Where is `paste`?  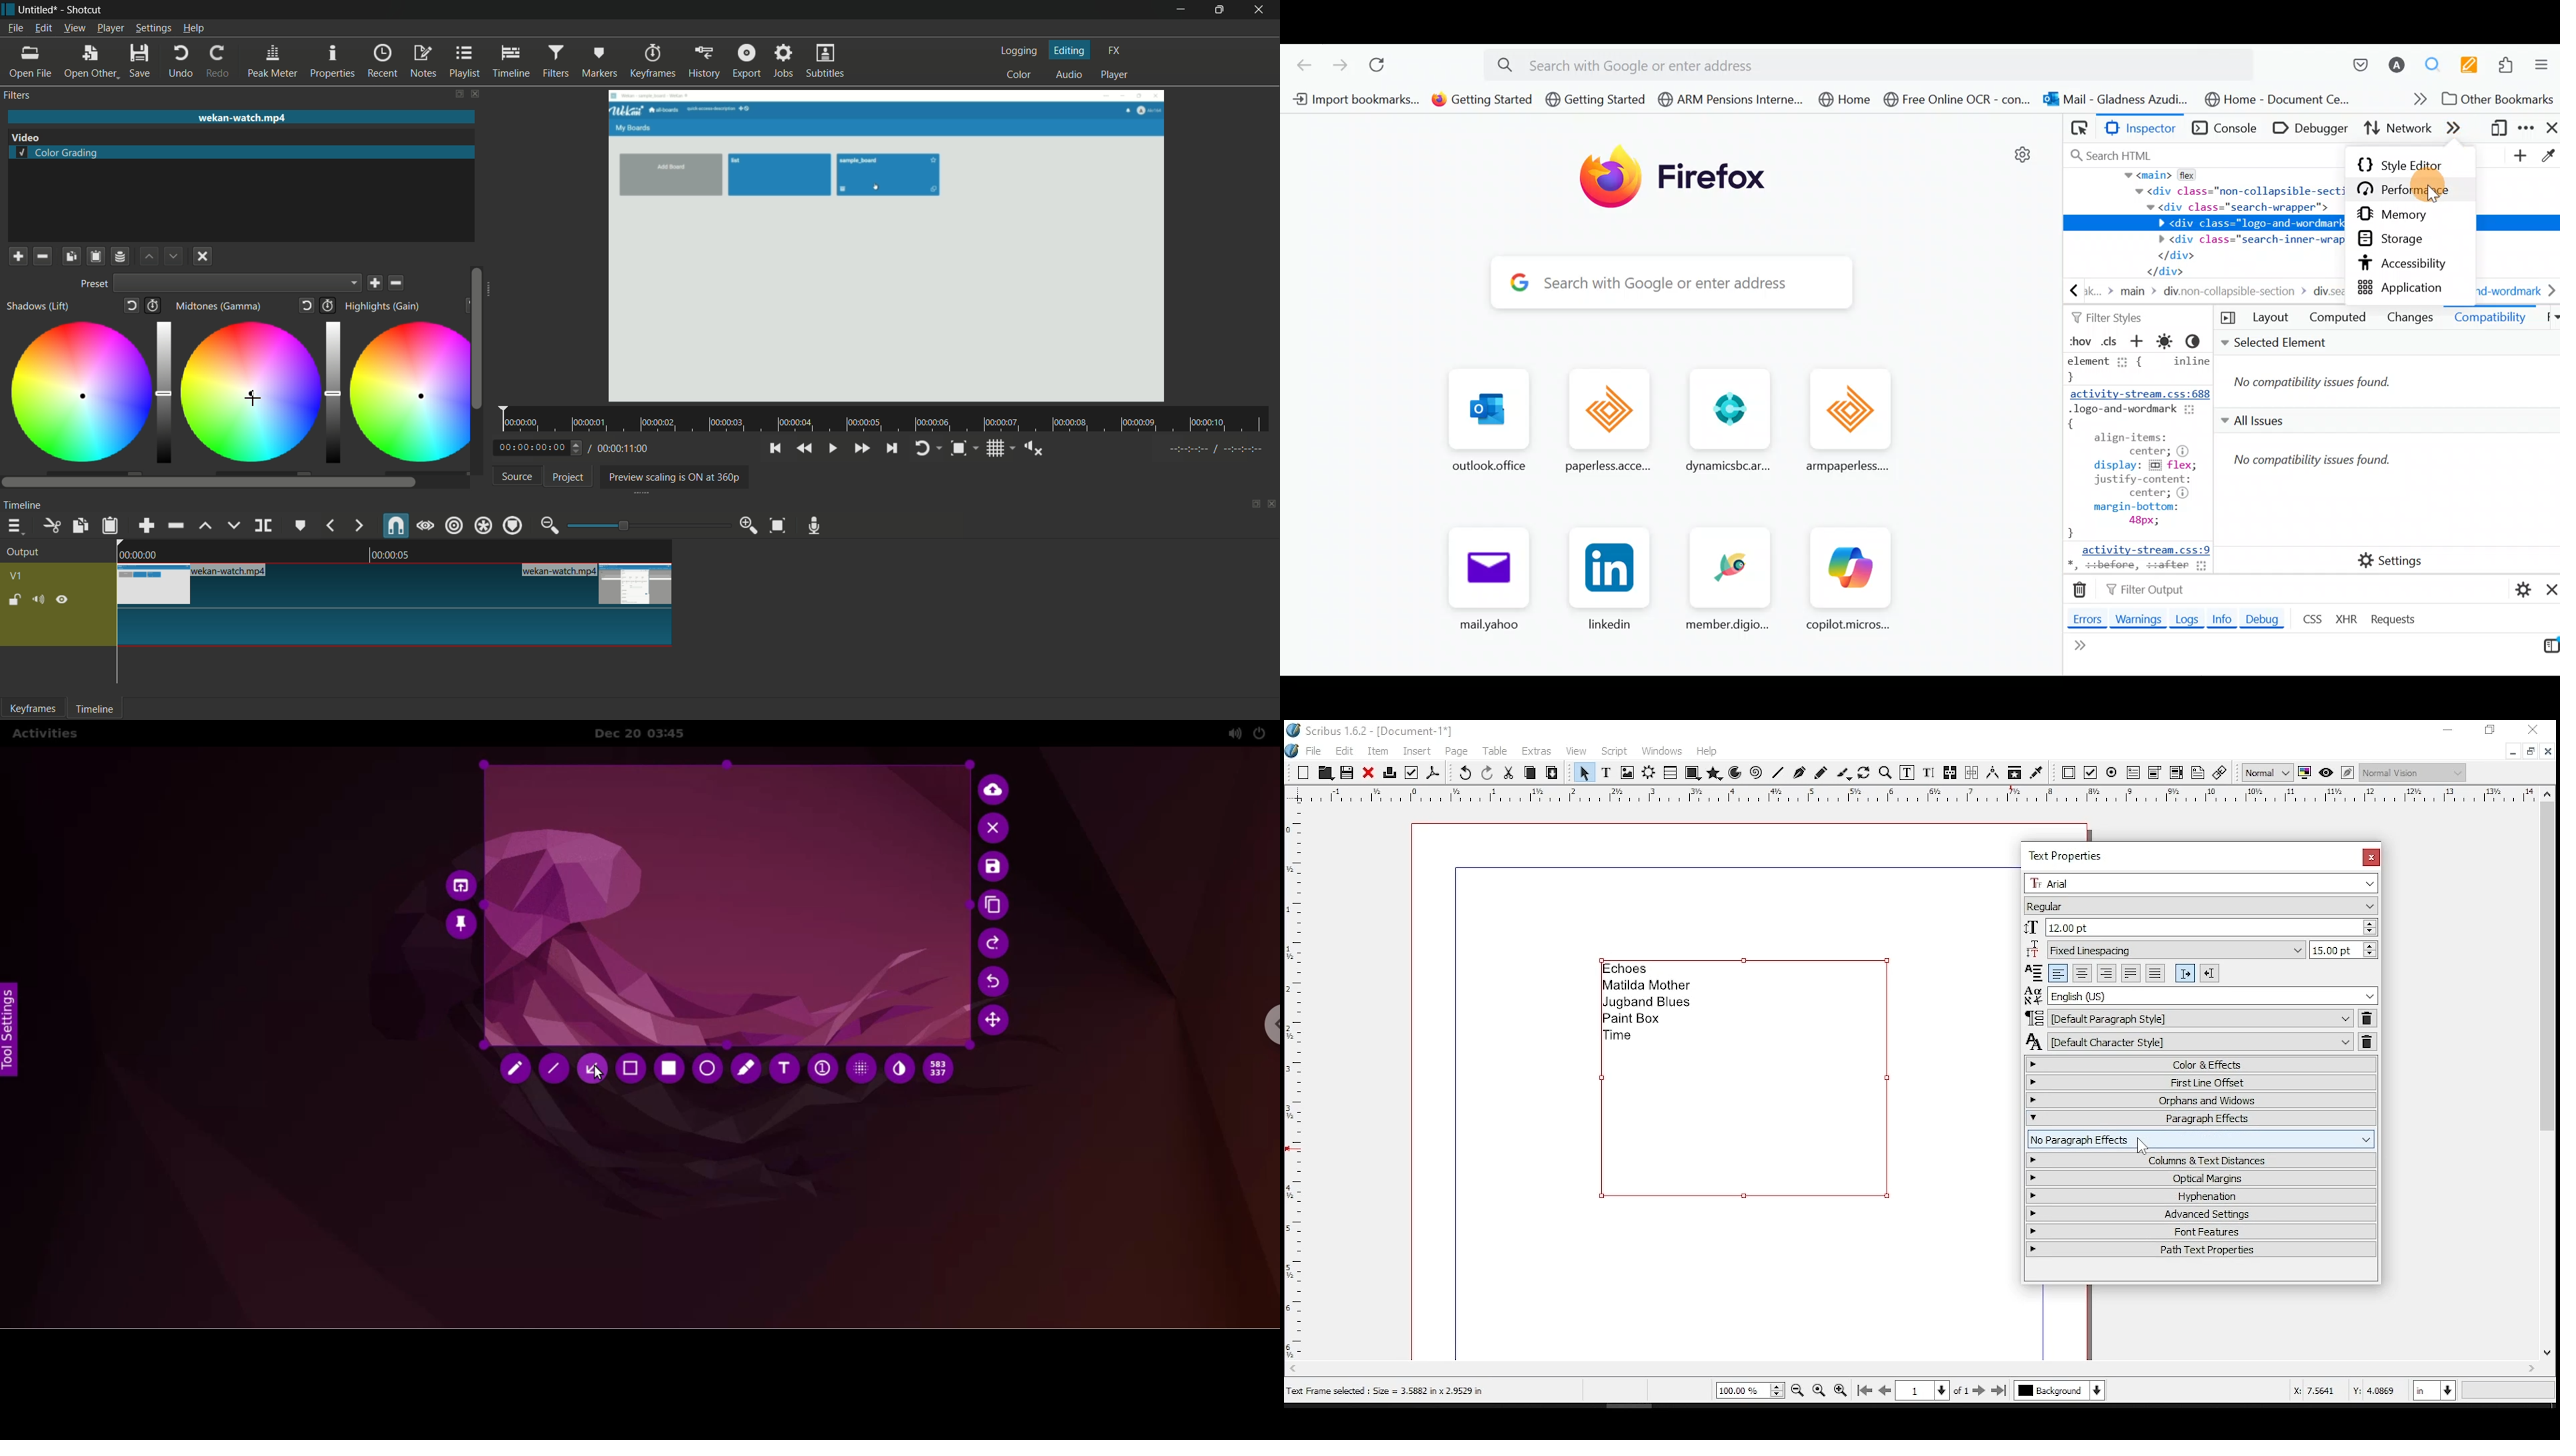 paste is located at coordinates (111, 527).